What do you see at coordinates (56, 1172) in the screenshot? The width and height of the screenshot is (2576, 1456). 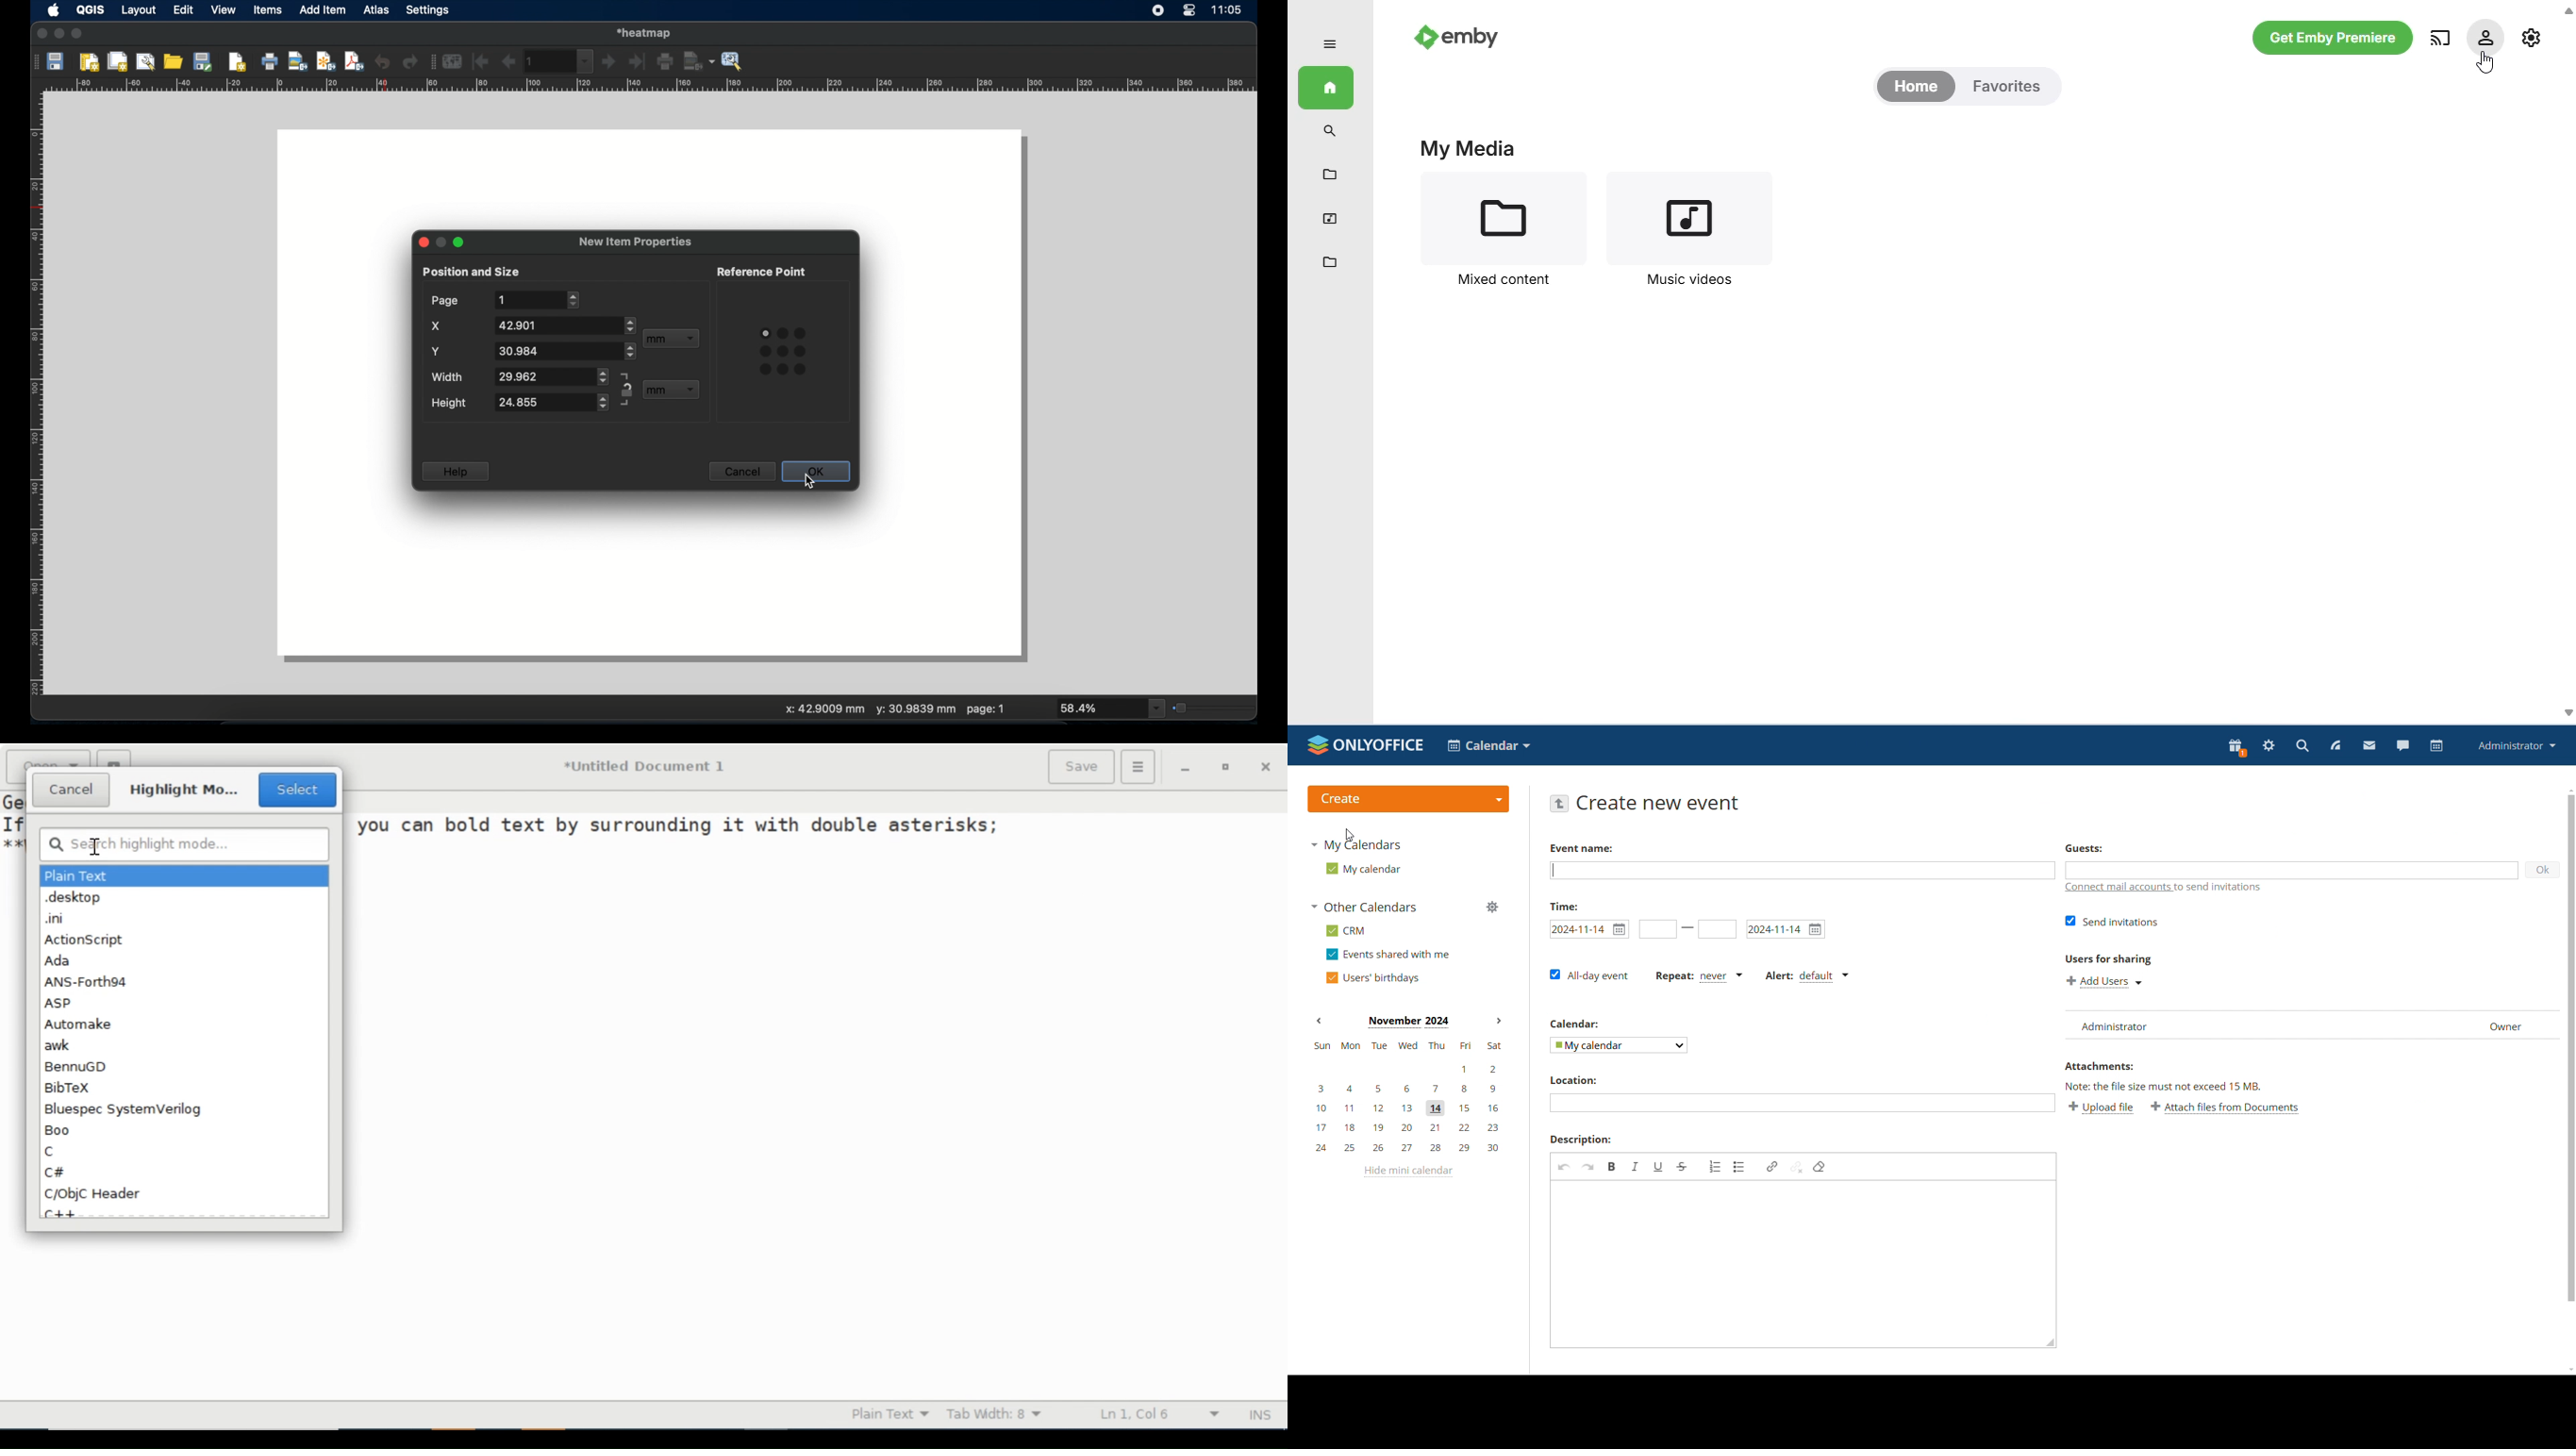 I see `Cc#` at bounding box center [56, 1172].